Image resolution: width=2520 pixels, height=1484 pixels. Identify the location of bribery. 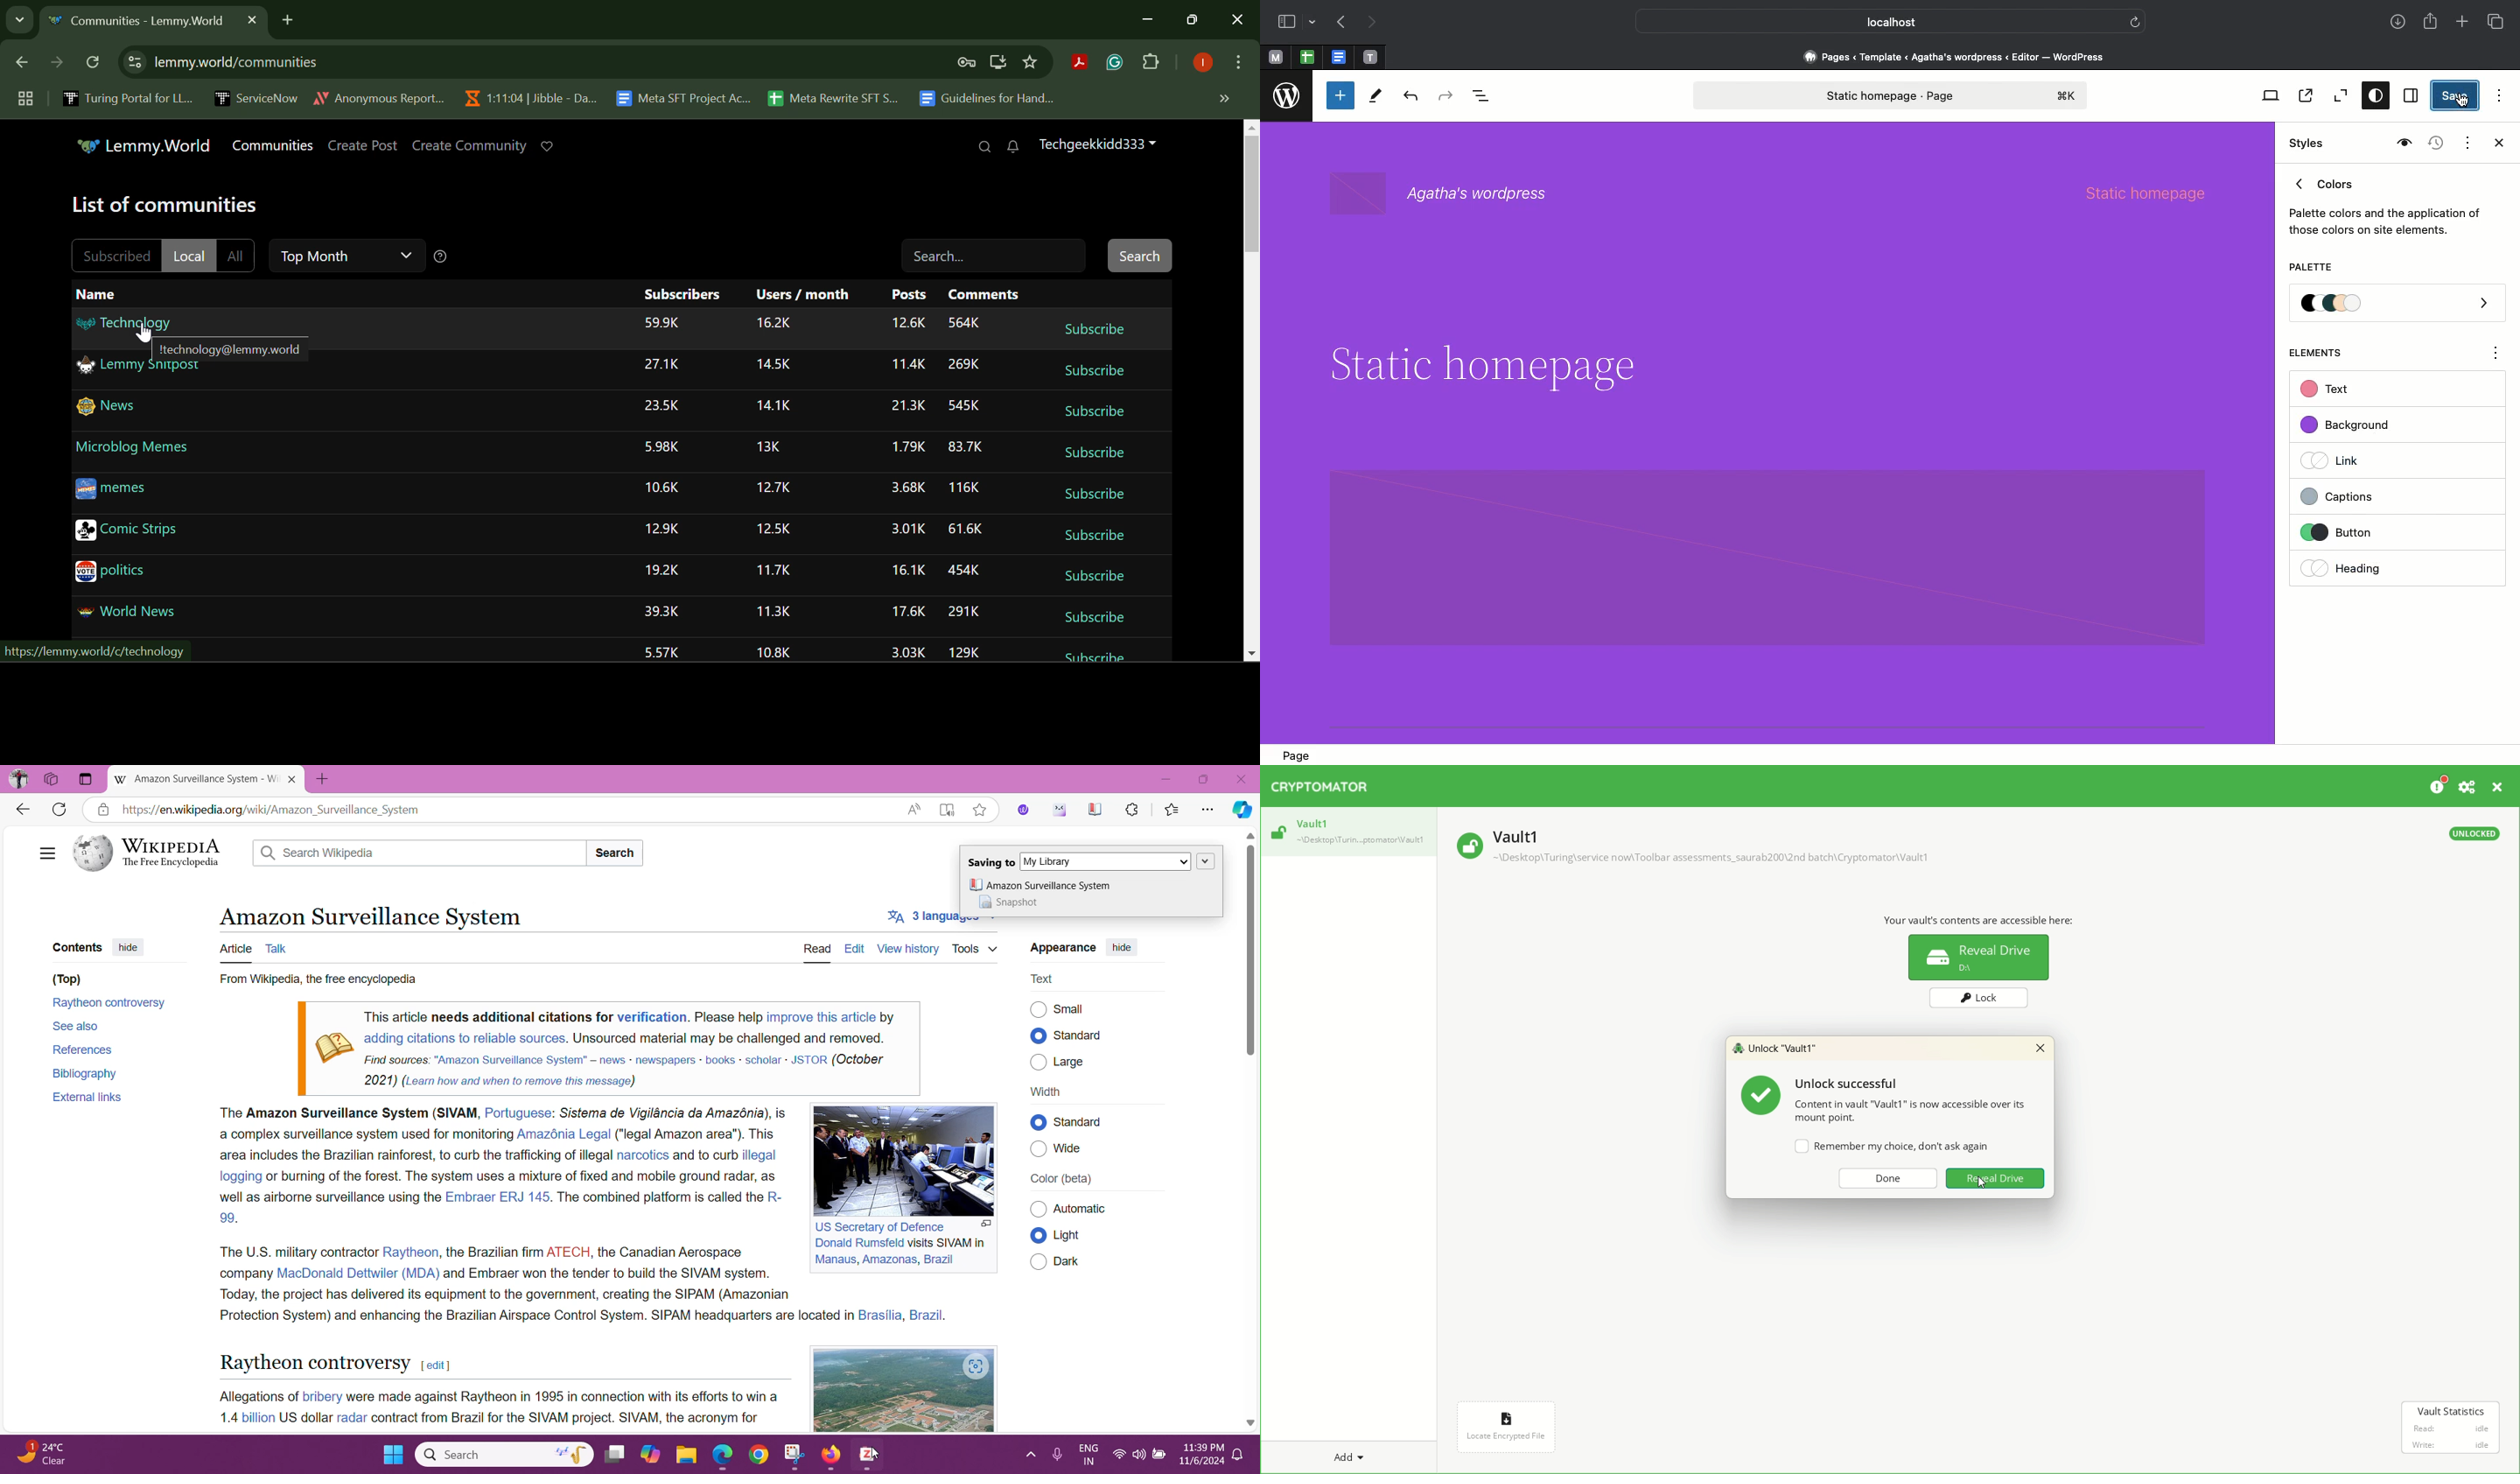
(323, 1395).